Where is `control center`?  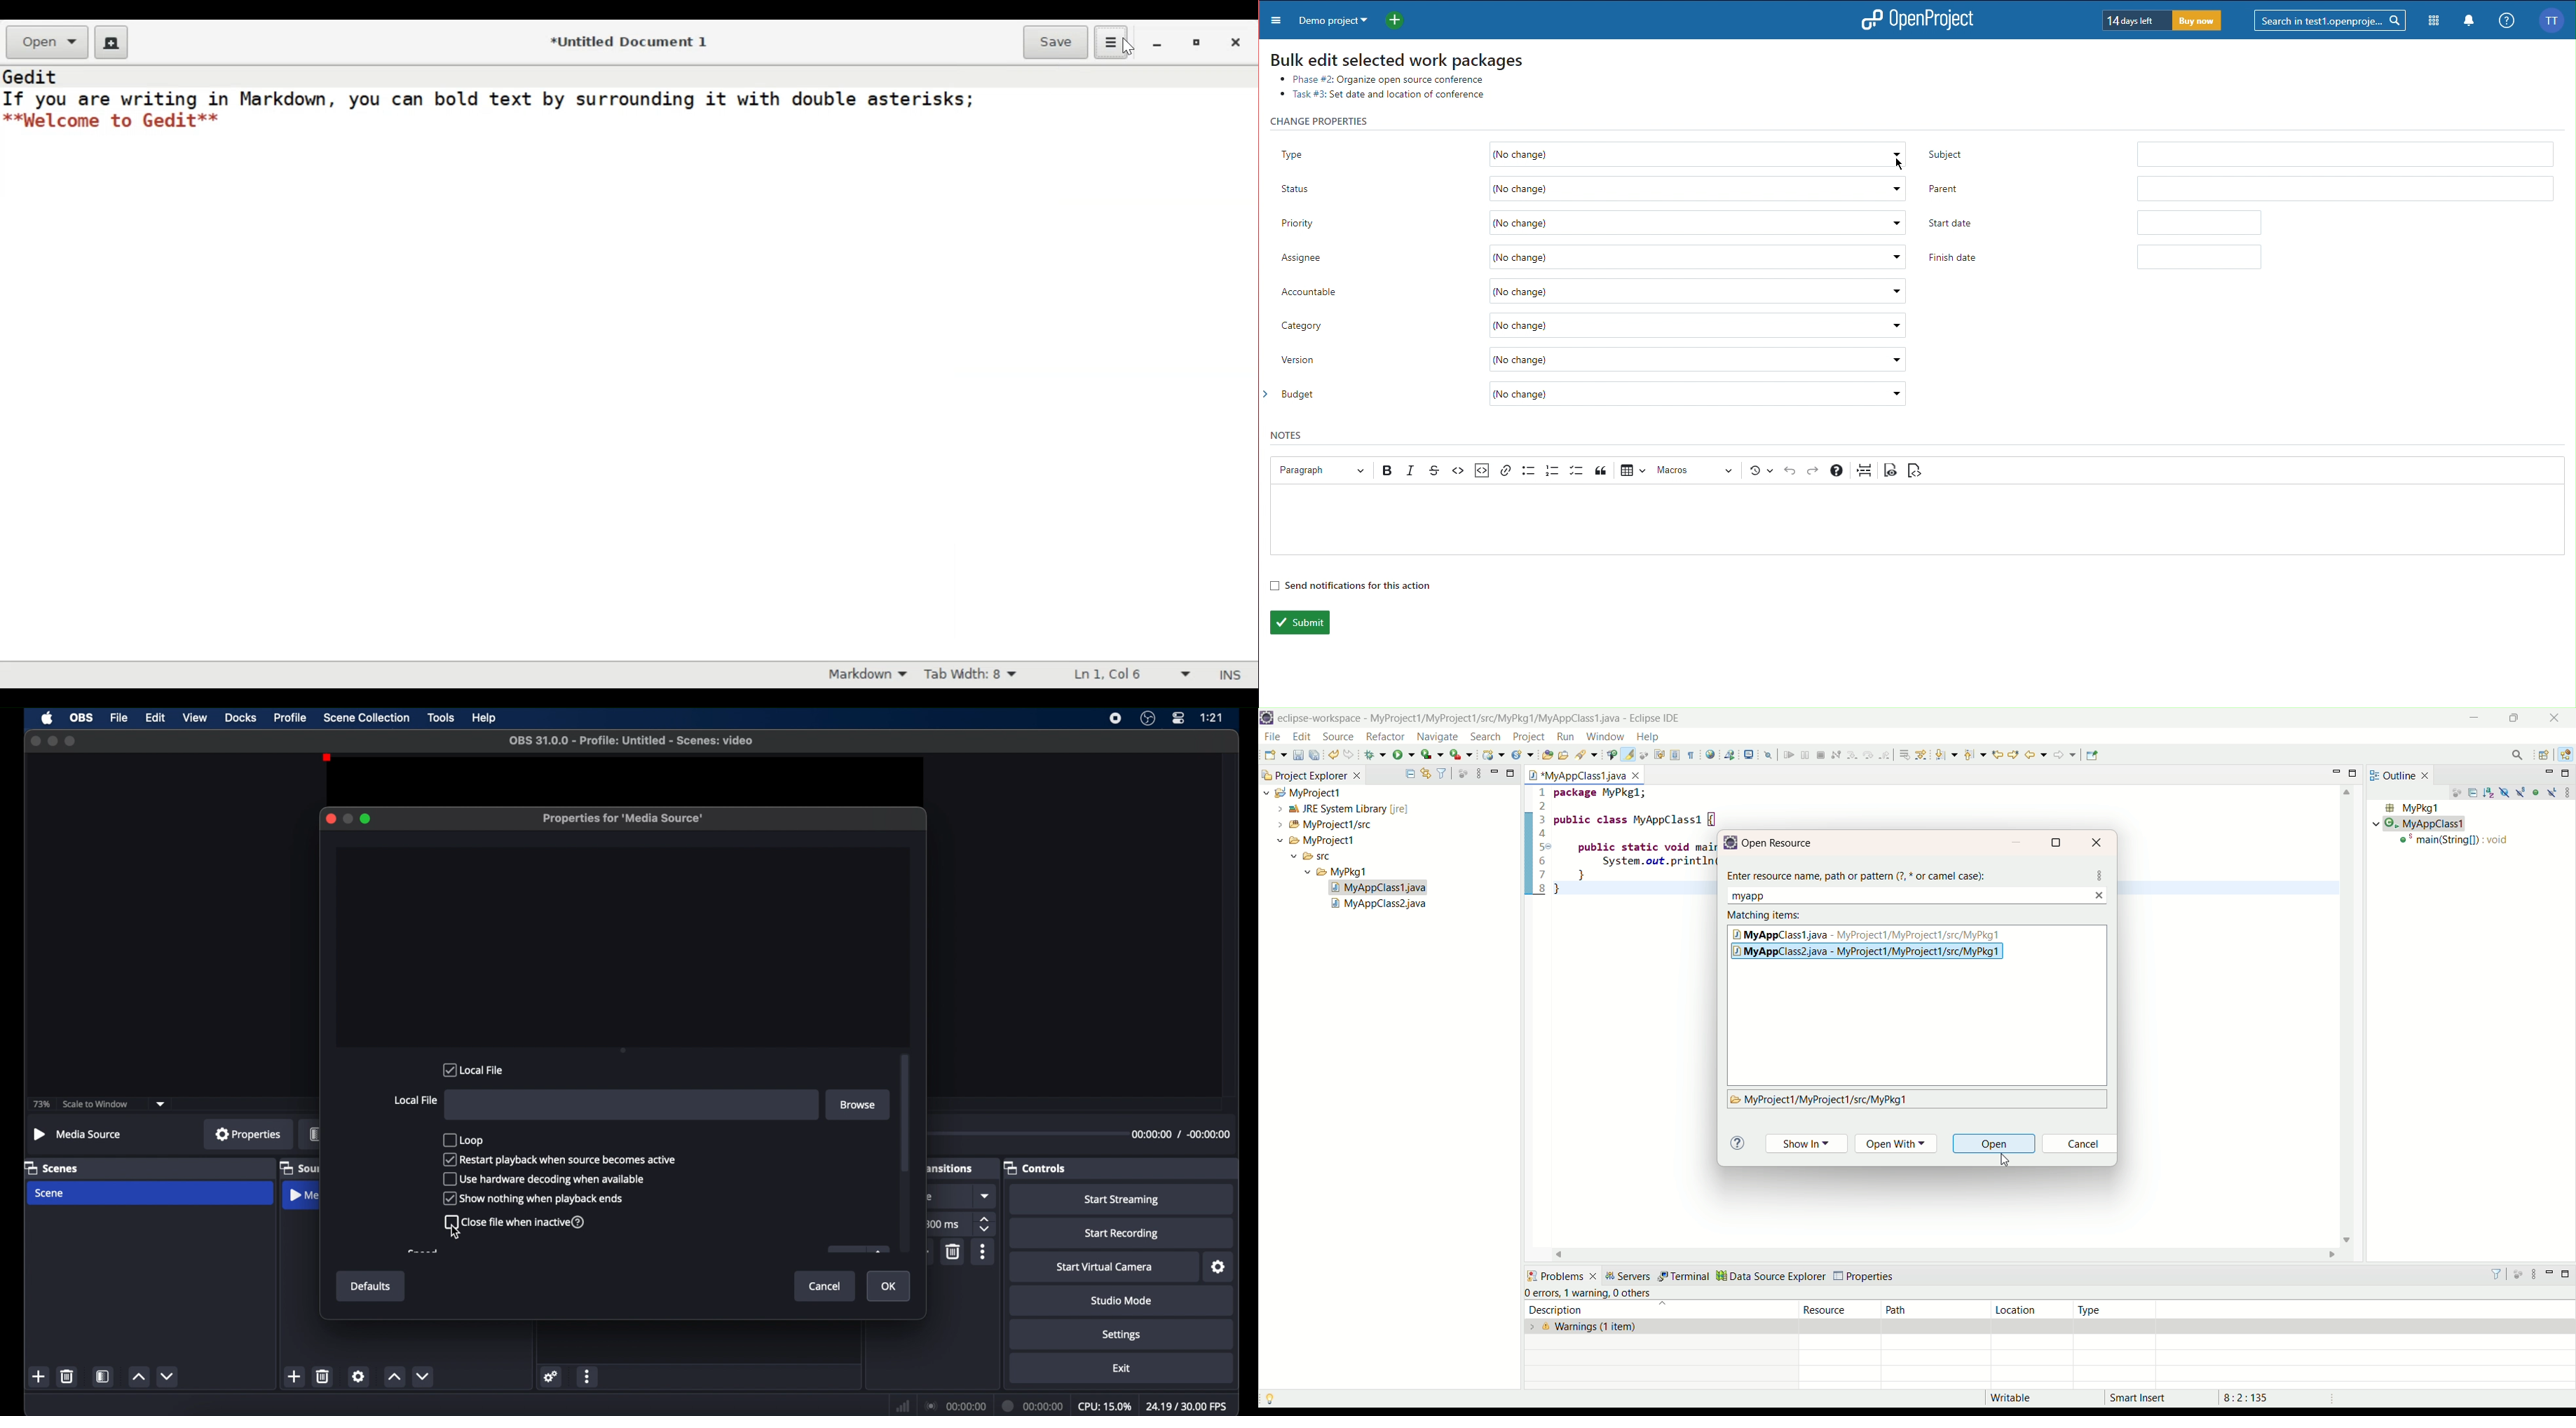 control center is located at coordinates (1179, 718).